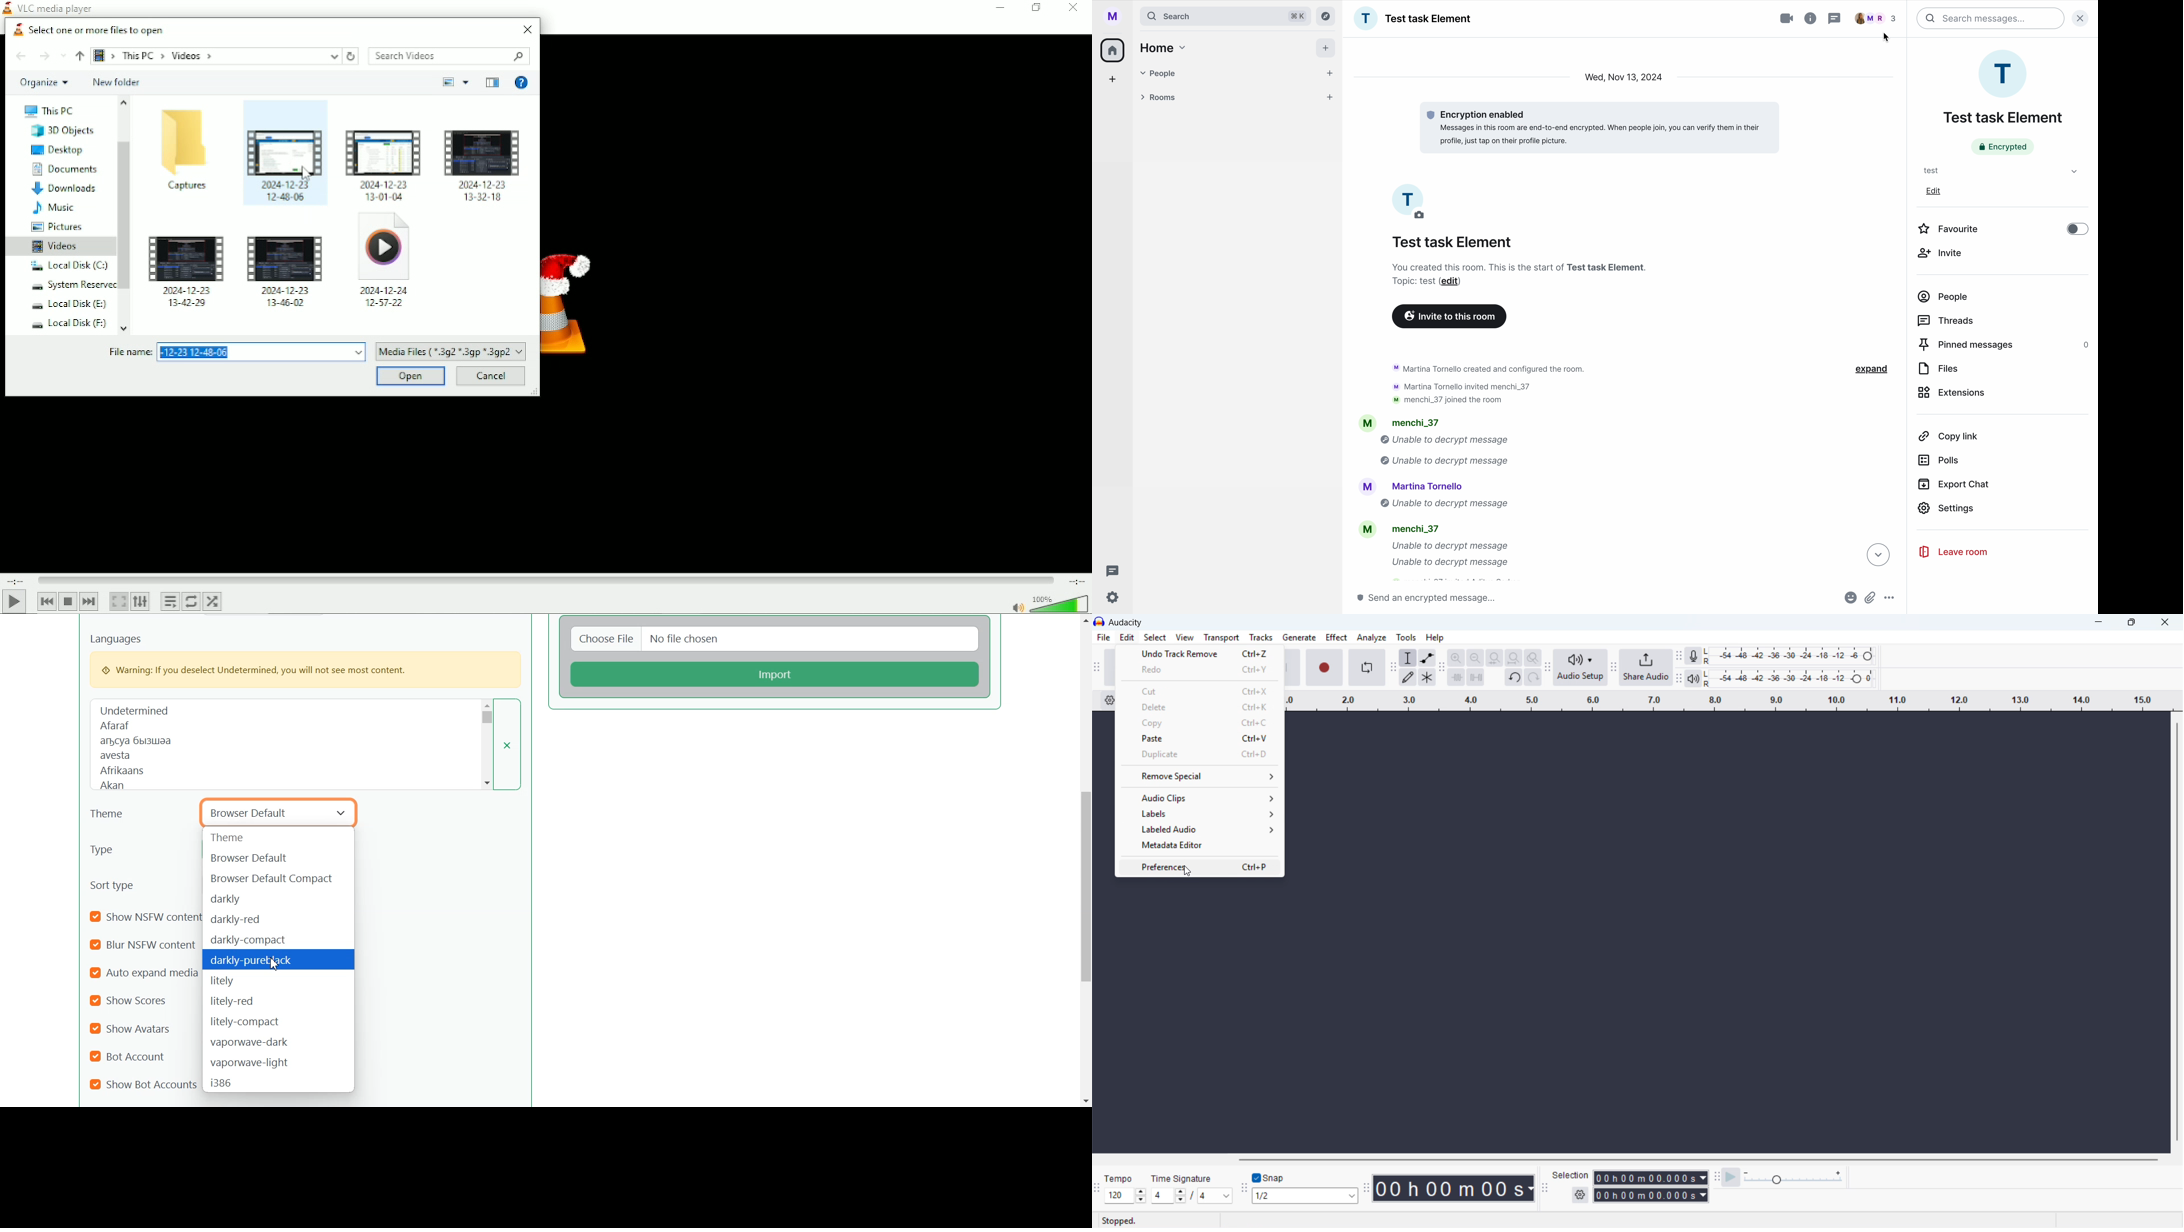  Describe the element at coordinates (1624, 78) in the screenshot. I see `date` at that location.